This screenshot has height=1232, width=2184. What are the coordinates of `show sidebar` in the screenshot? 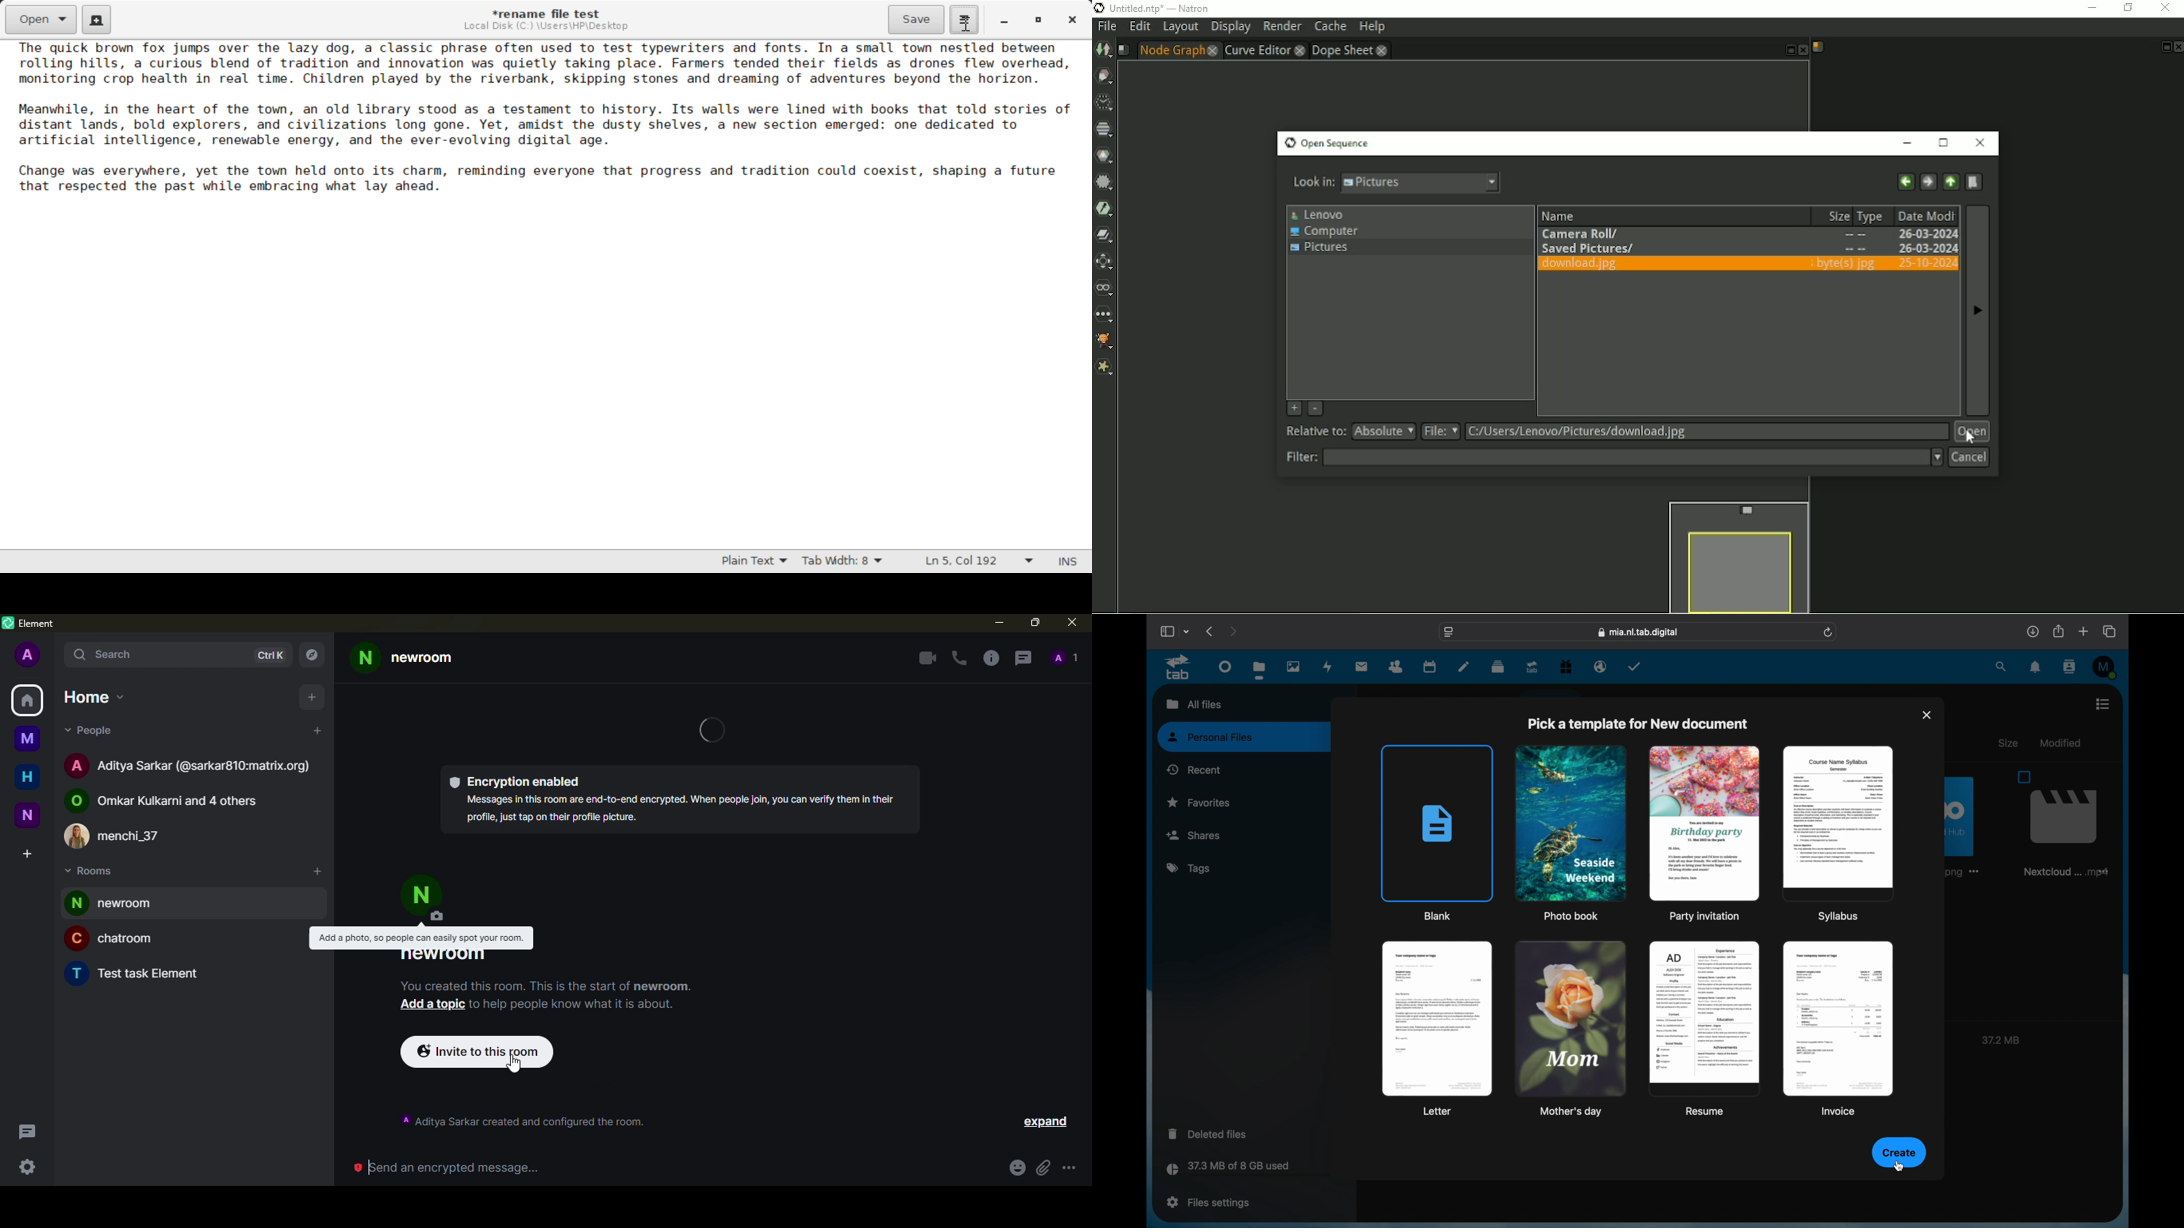 It's located at (1166, 631).